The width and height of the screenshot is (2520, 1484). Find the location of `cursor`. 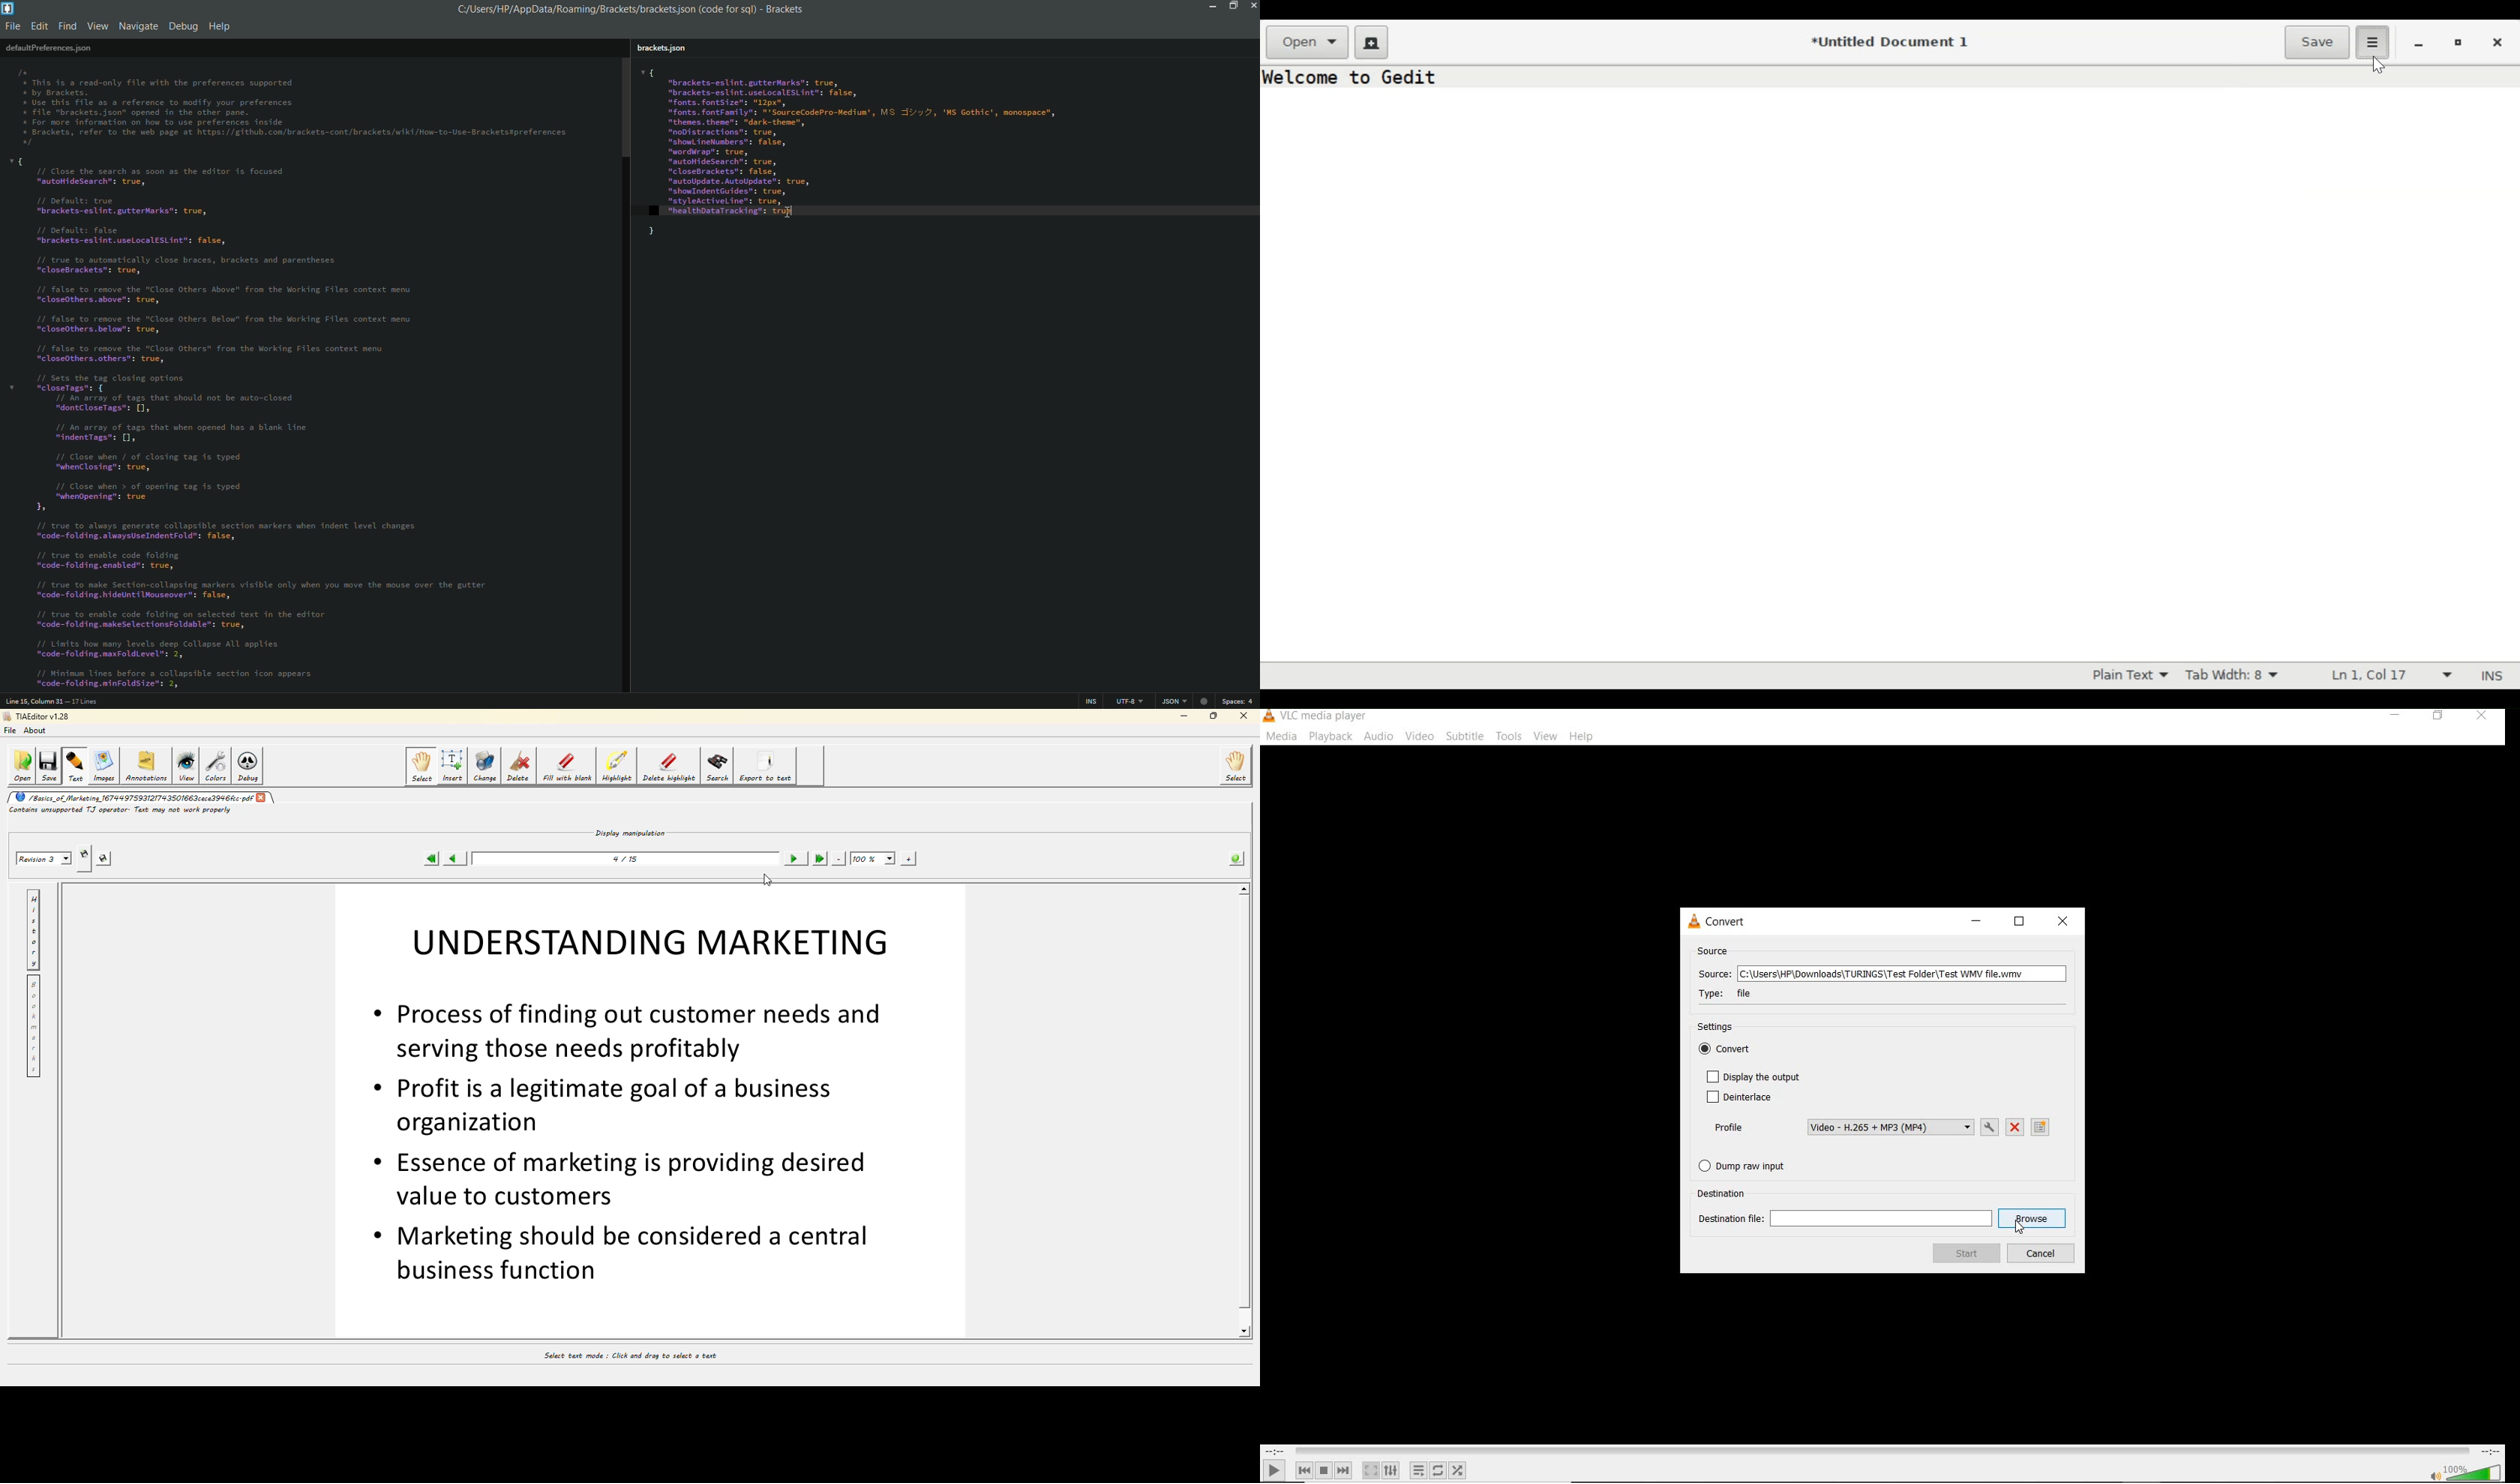

cursor is located at coordinates (788, 210).